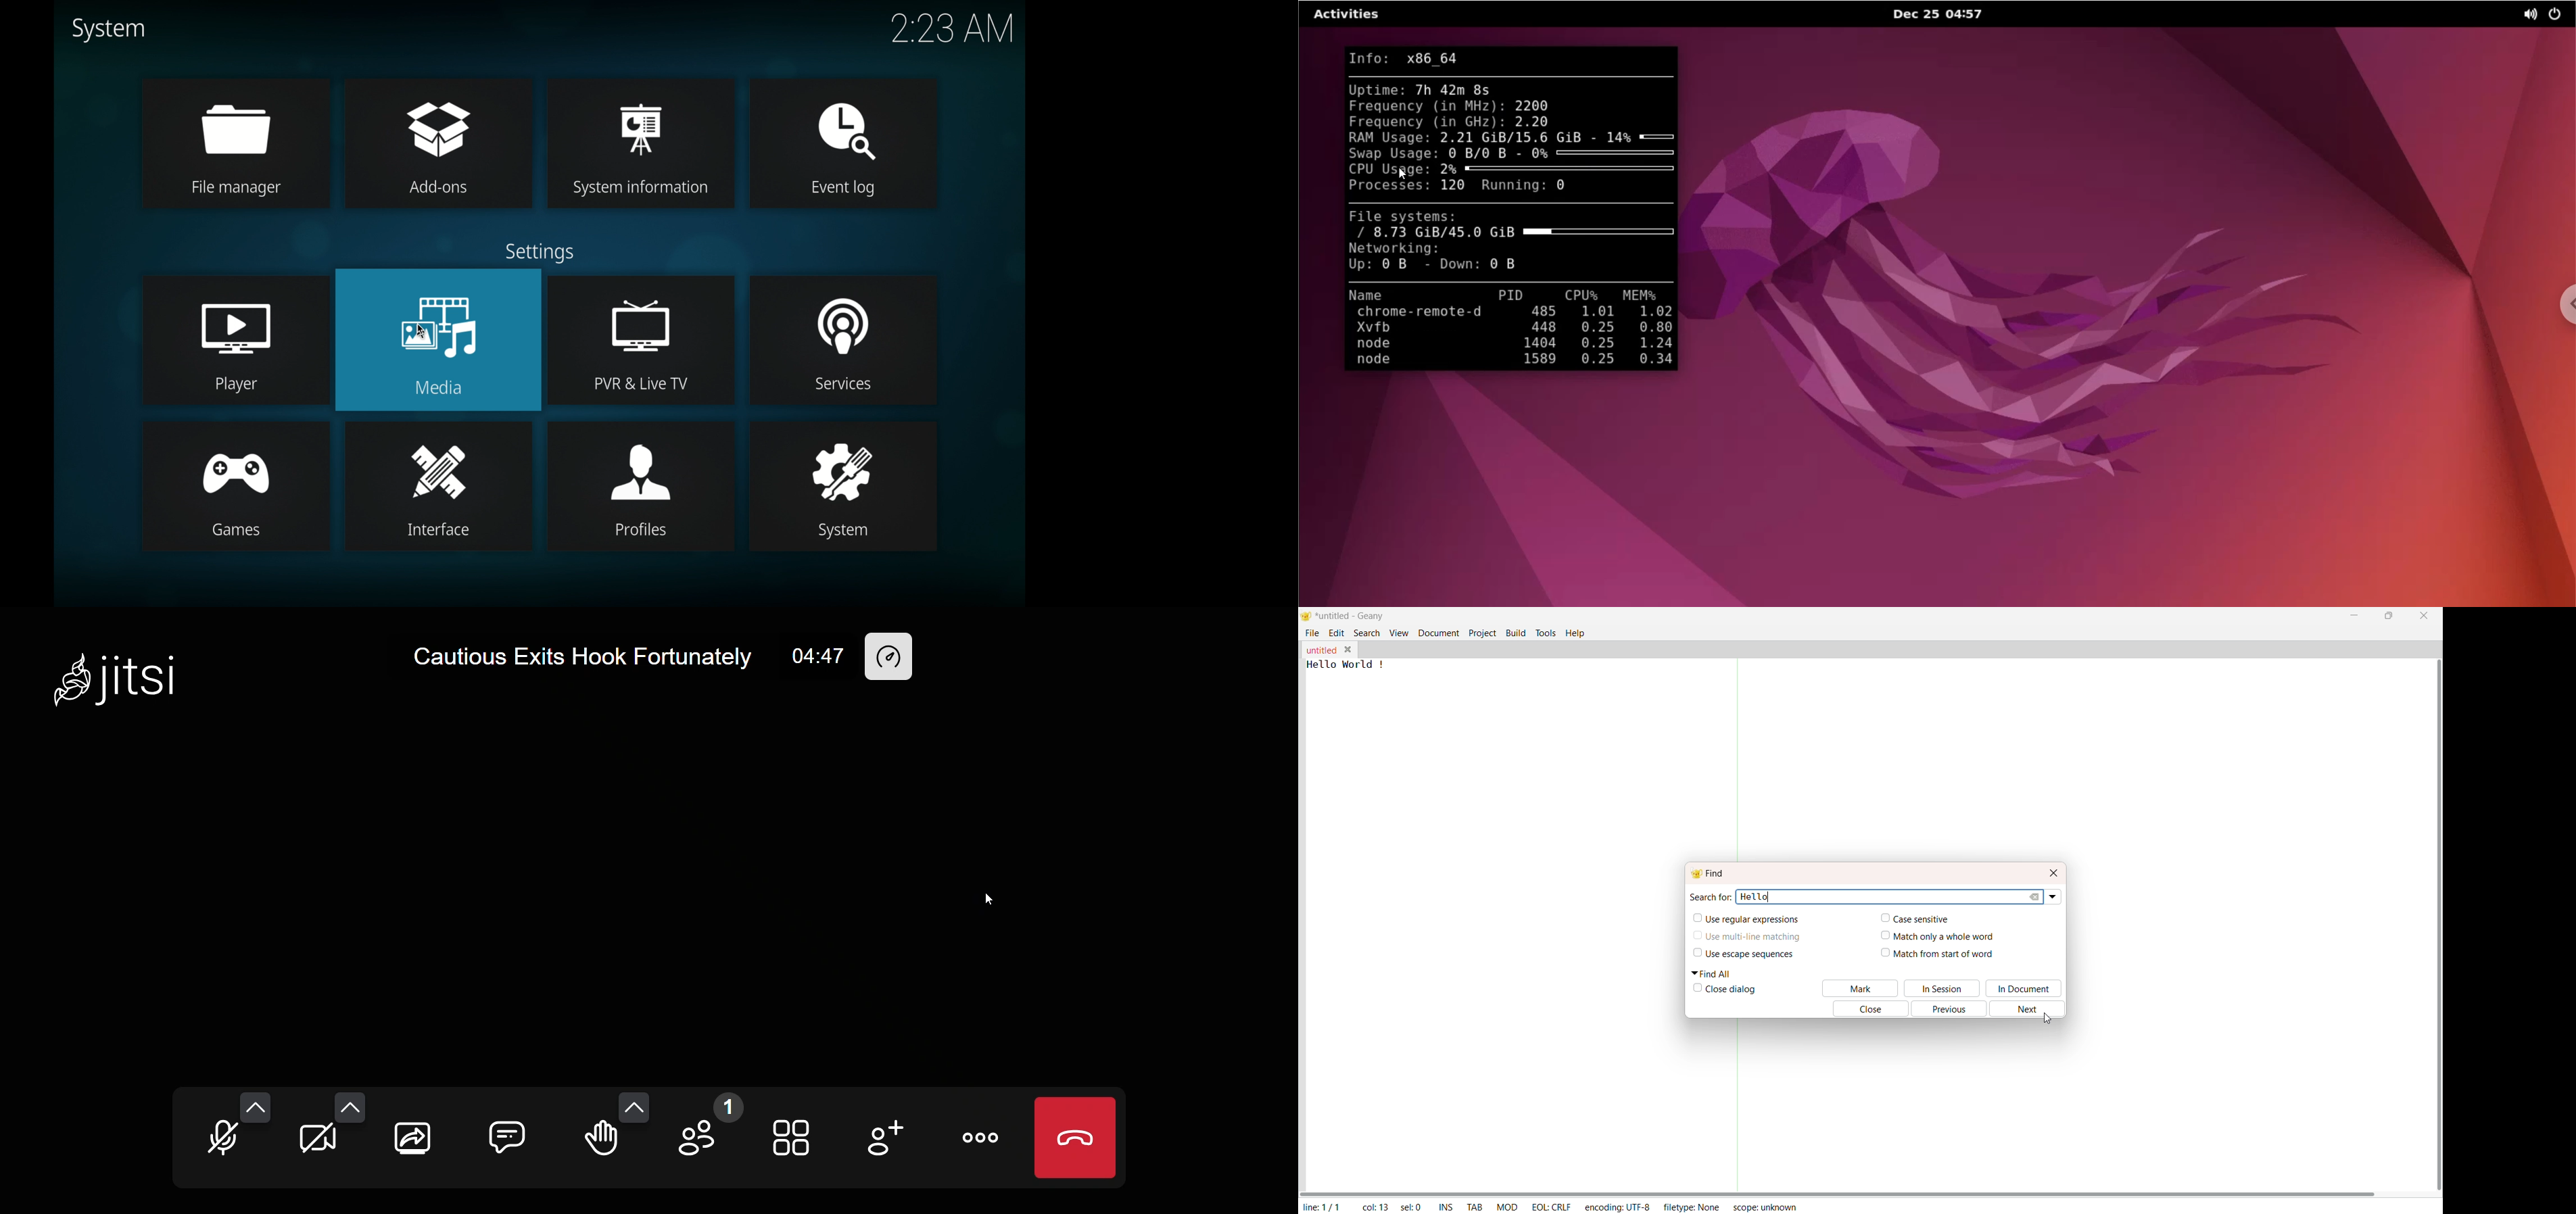 This screenshot has width=2576, height=1232. I want to click on System information, so click(645, 188).